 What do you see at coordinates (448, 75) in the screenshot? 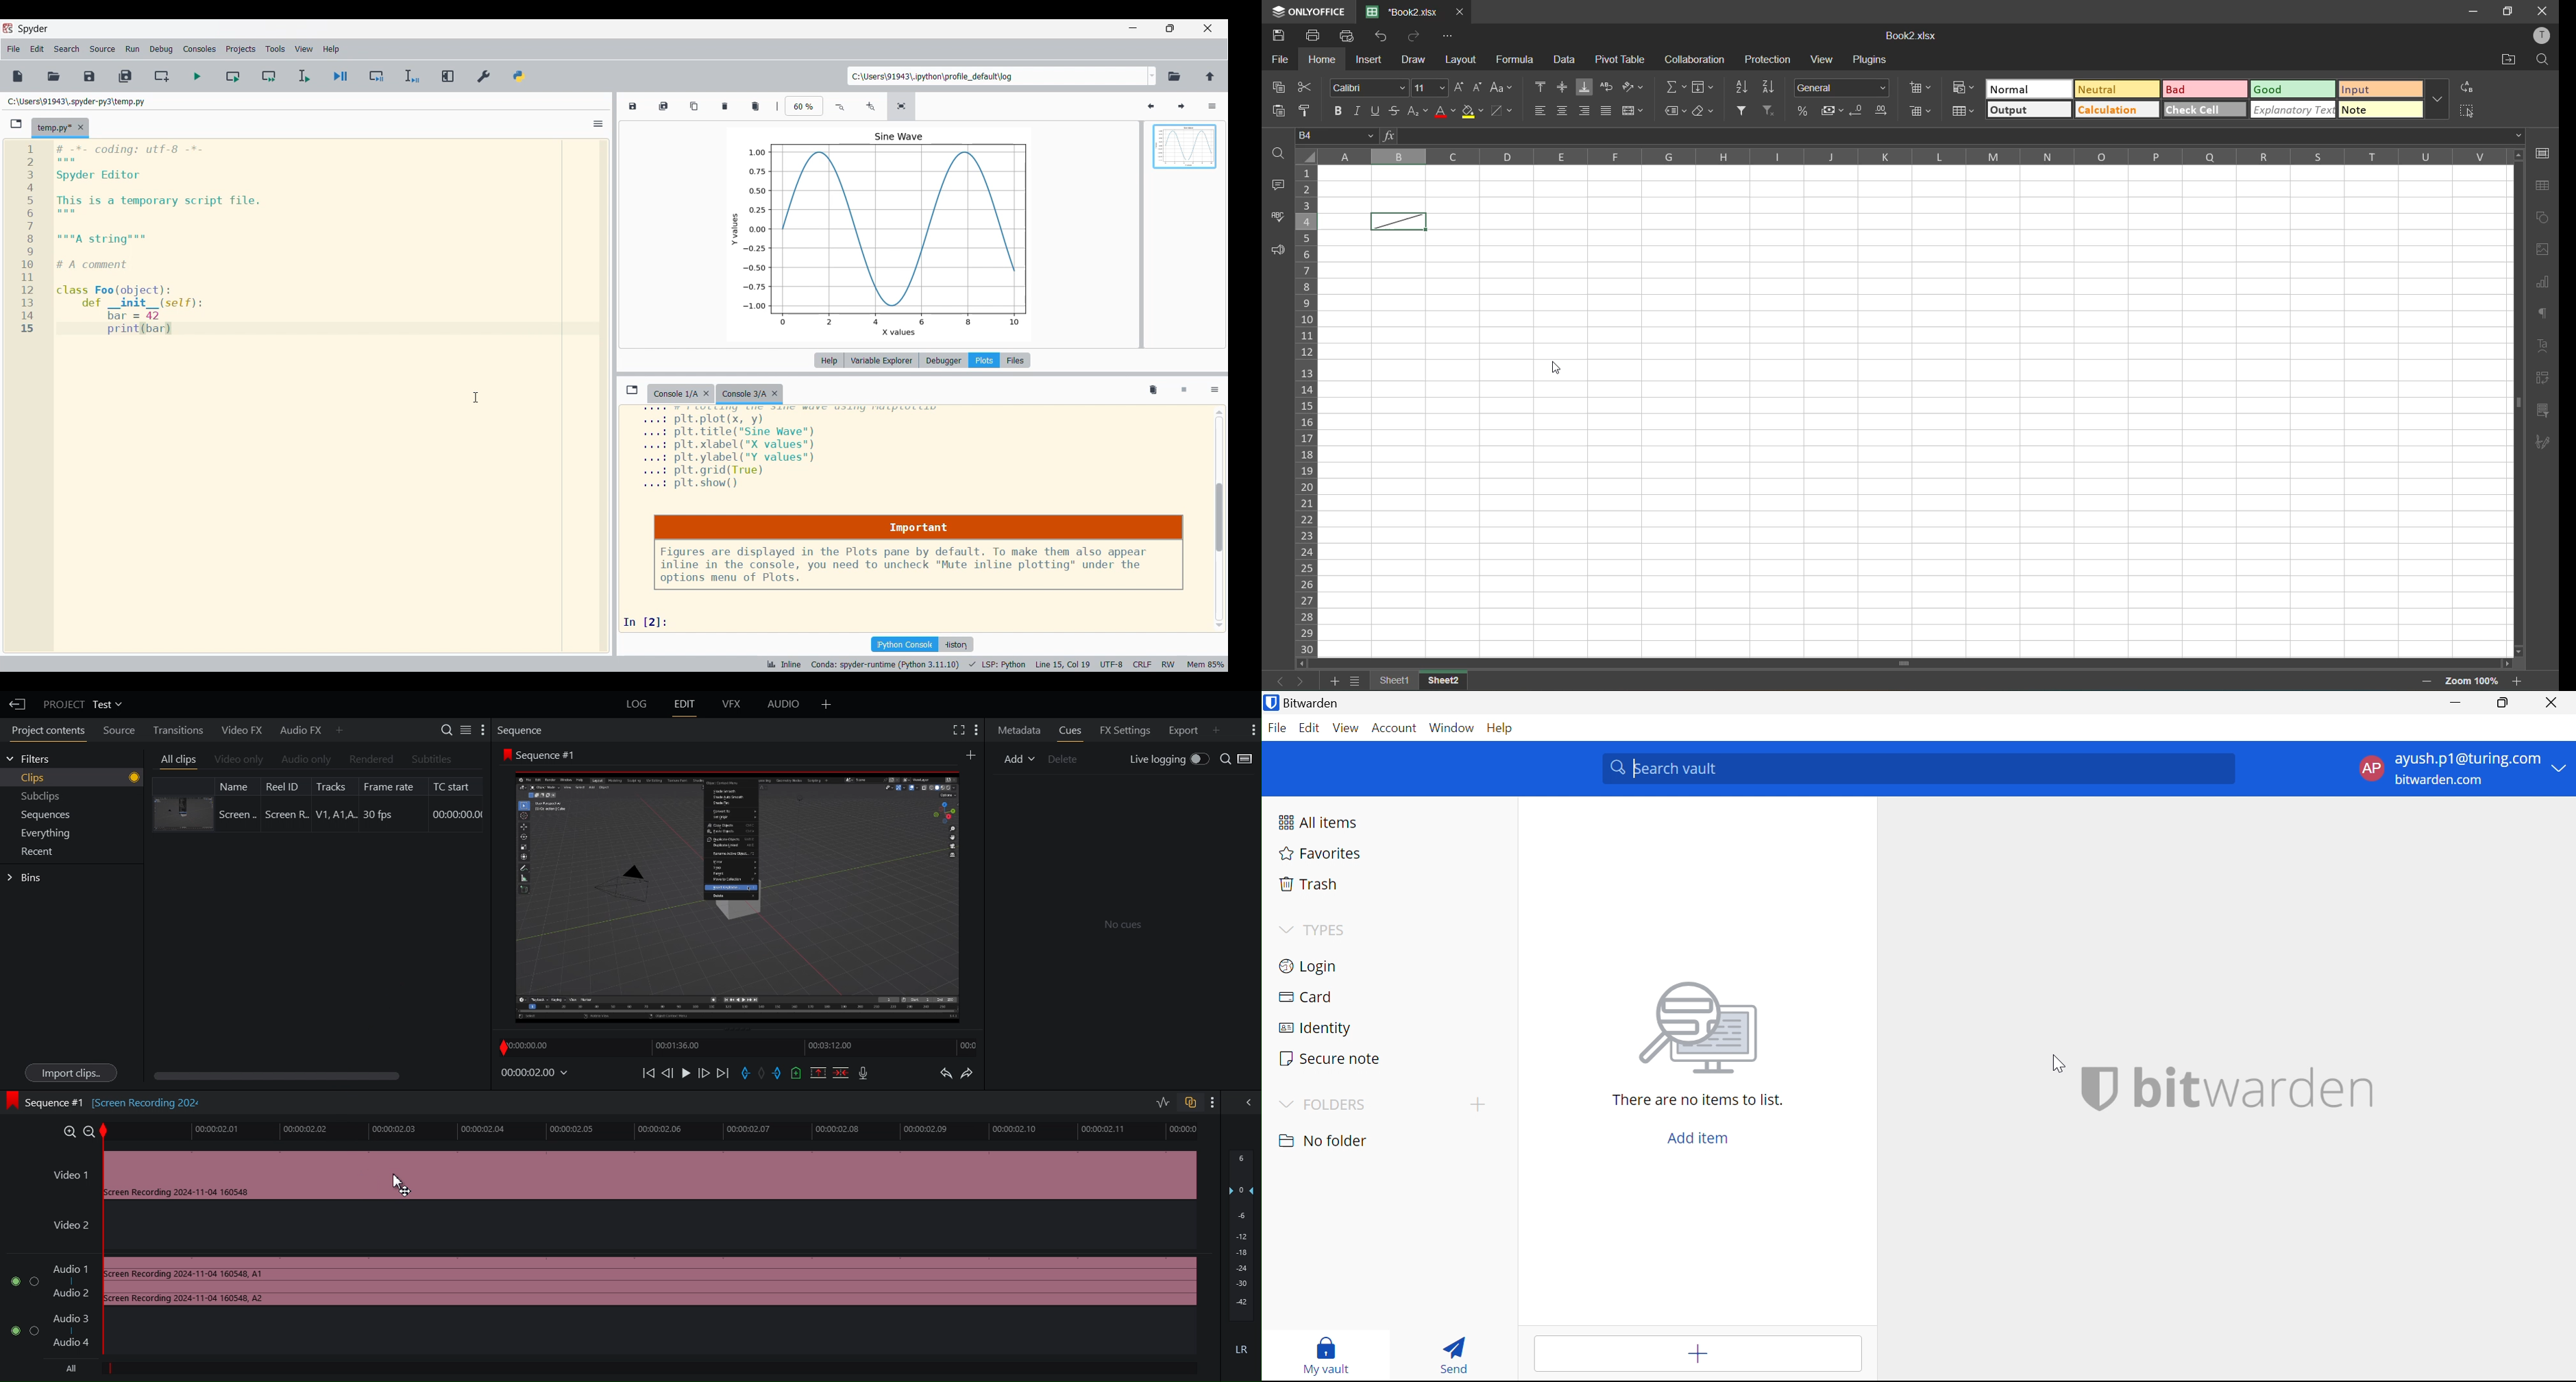
I see `Maximize current pane` at bounding box center [448, 75].